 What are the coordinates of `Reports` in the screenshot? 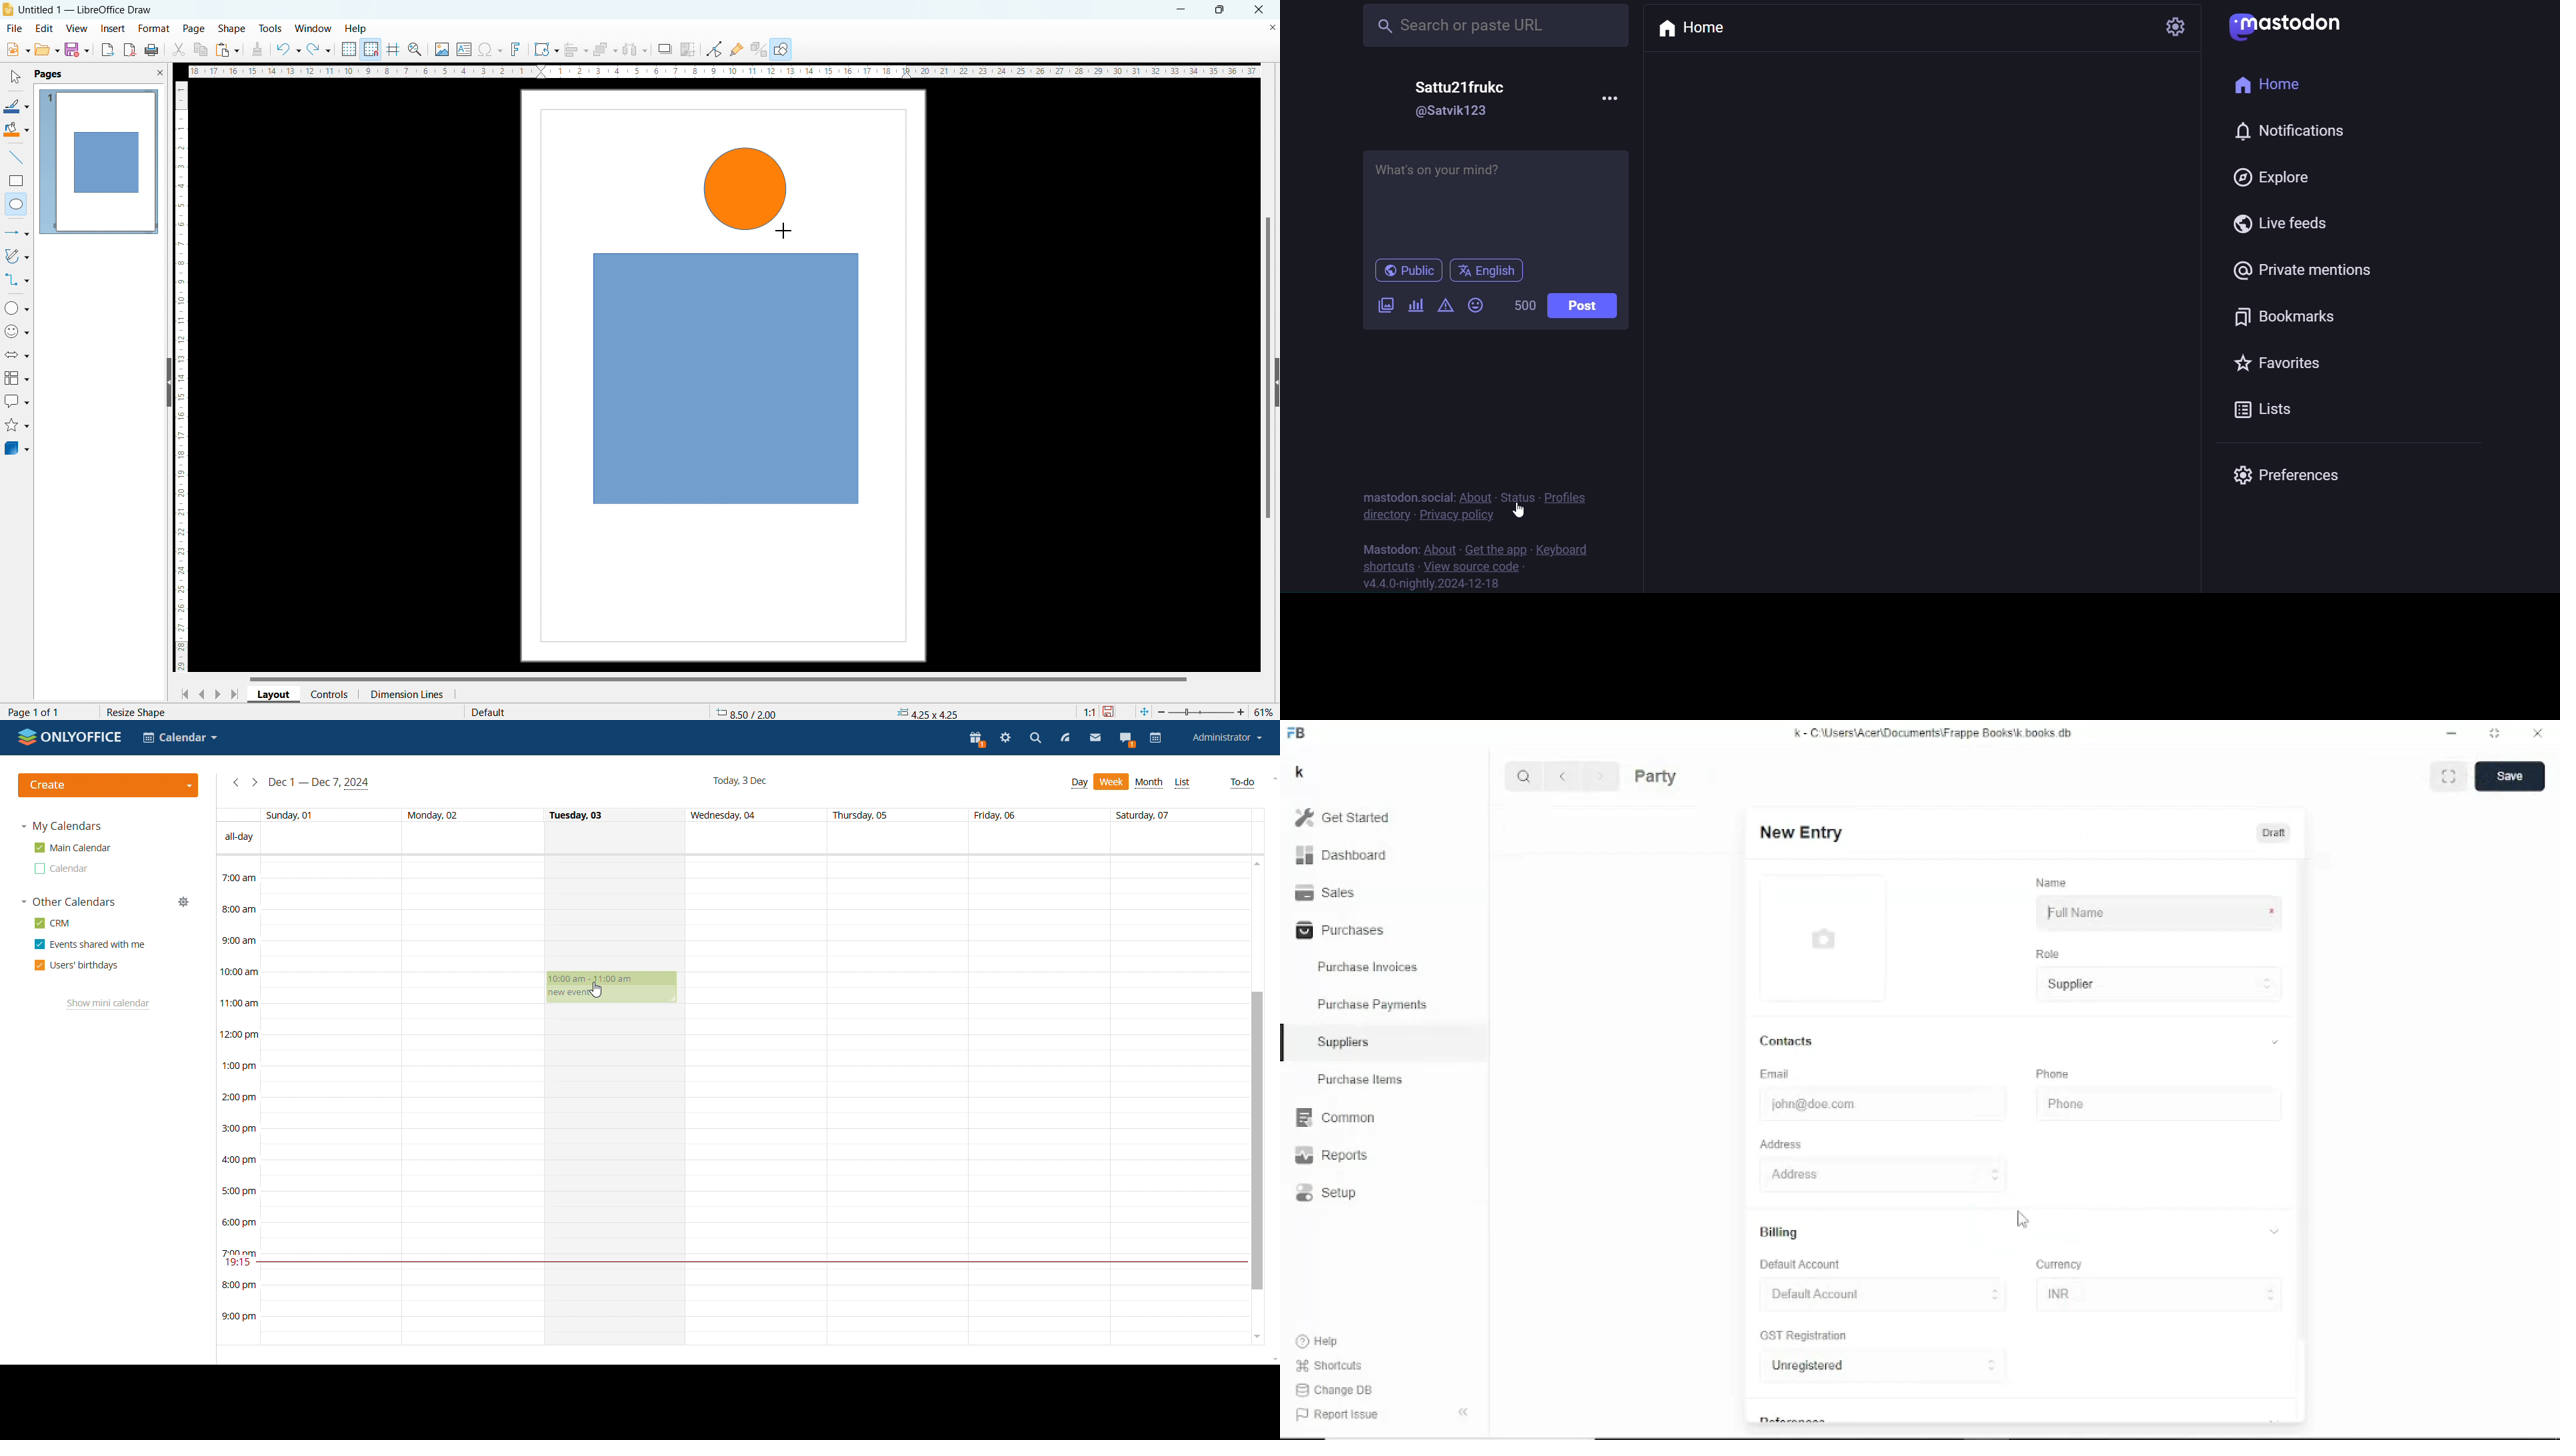 It's located at (1333, 1155).